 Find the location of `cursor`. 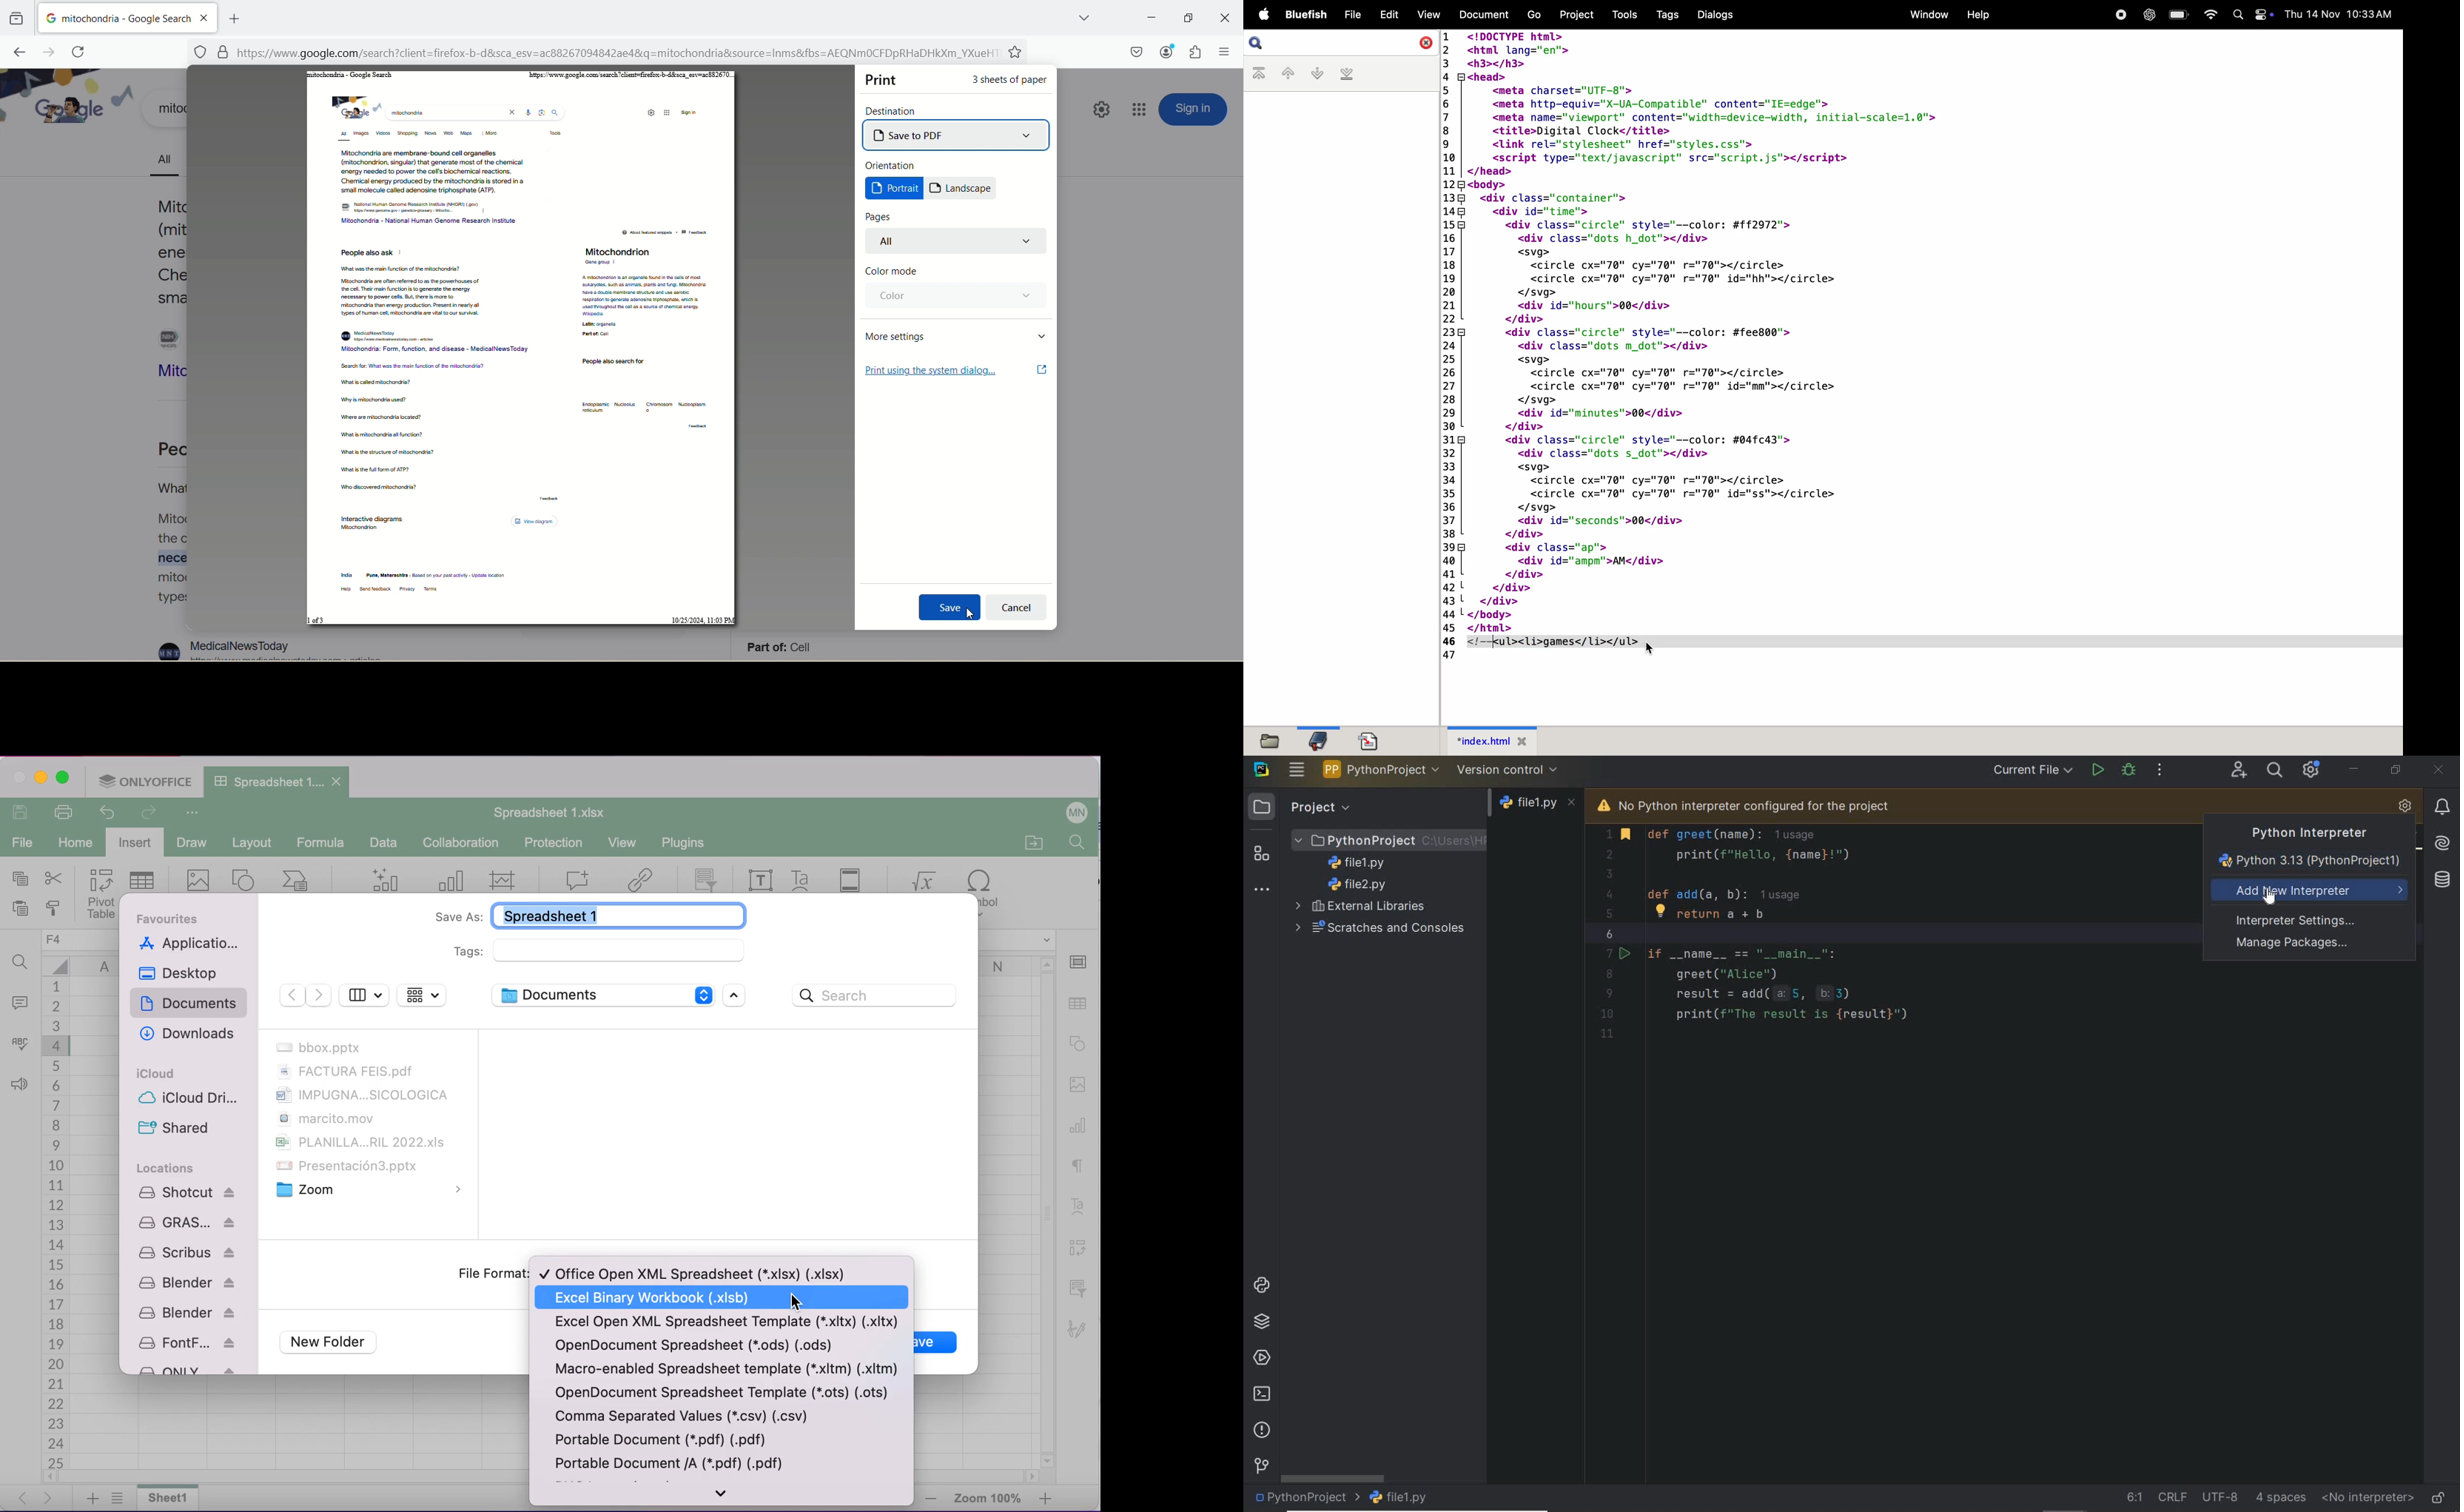

cursor is located at coordinates (796, 1301).